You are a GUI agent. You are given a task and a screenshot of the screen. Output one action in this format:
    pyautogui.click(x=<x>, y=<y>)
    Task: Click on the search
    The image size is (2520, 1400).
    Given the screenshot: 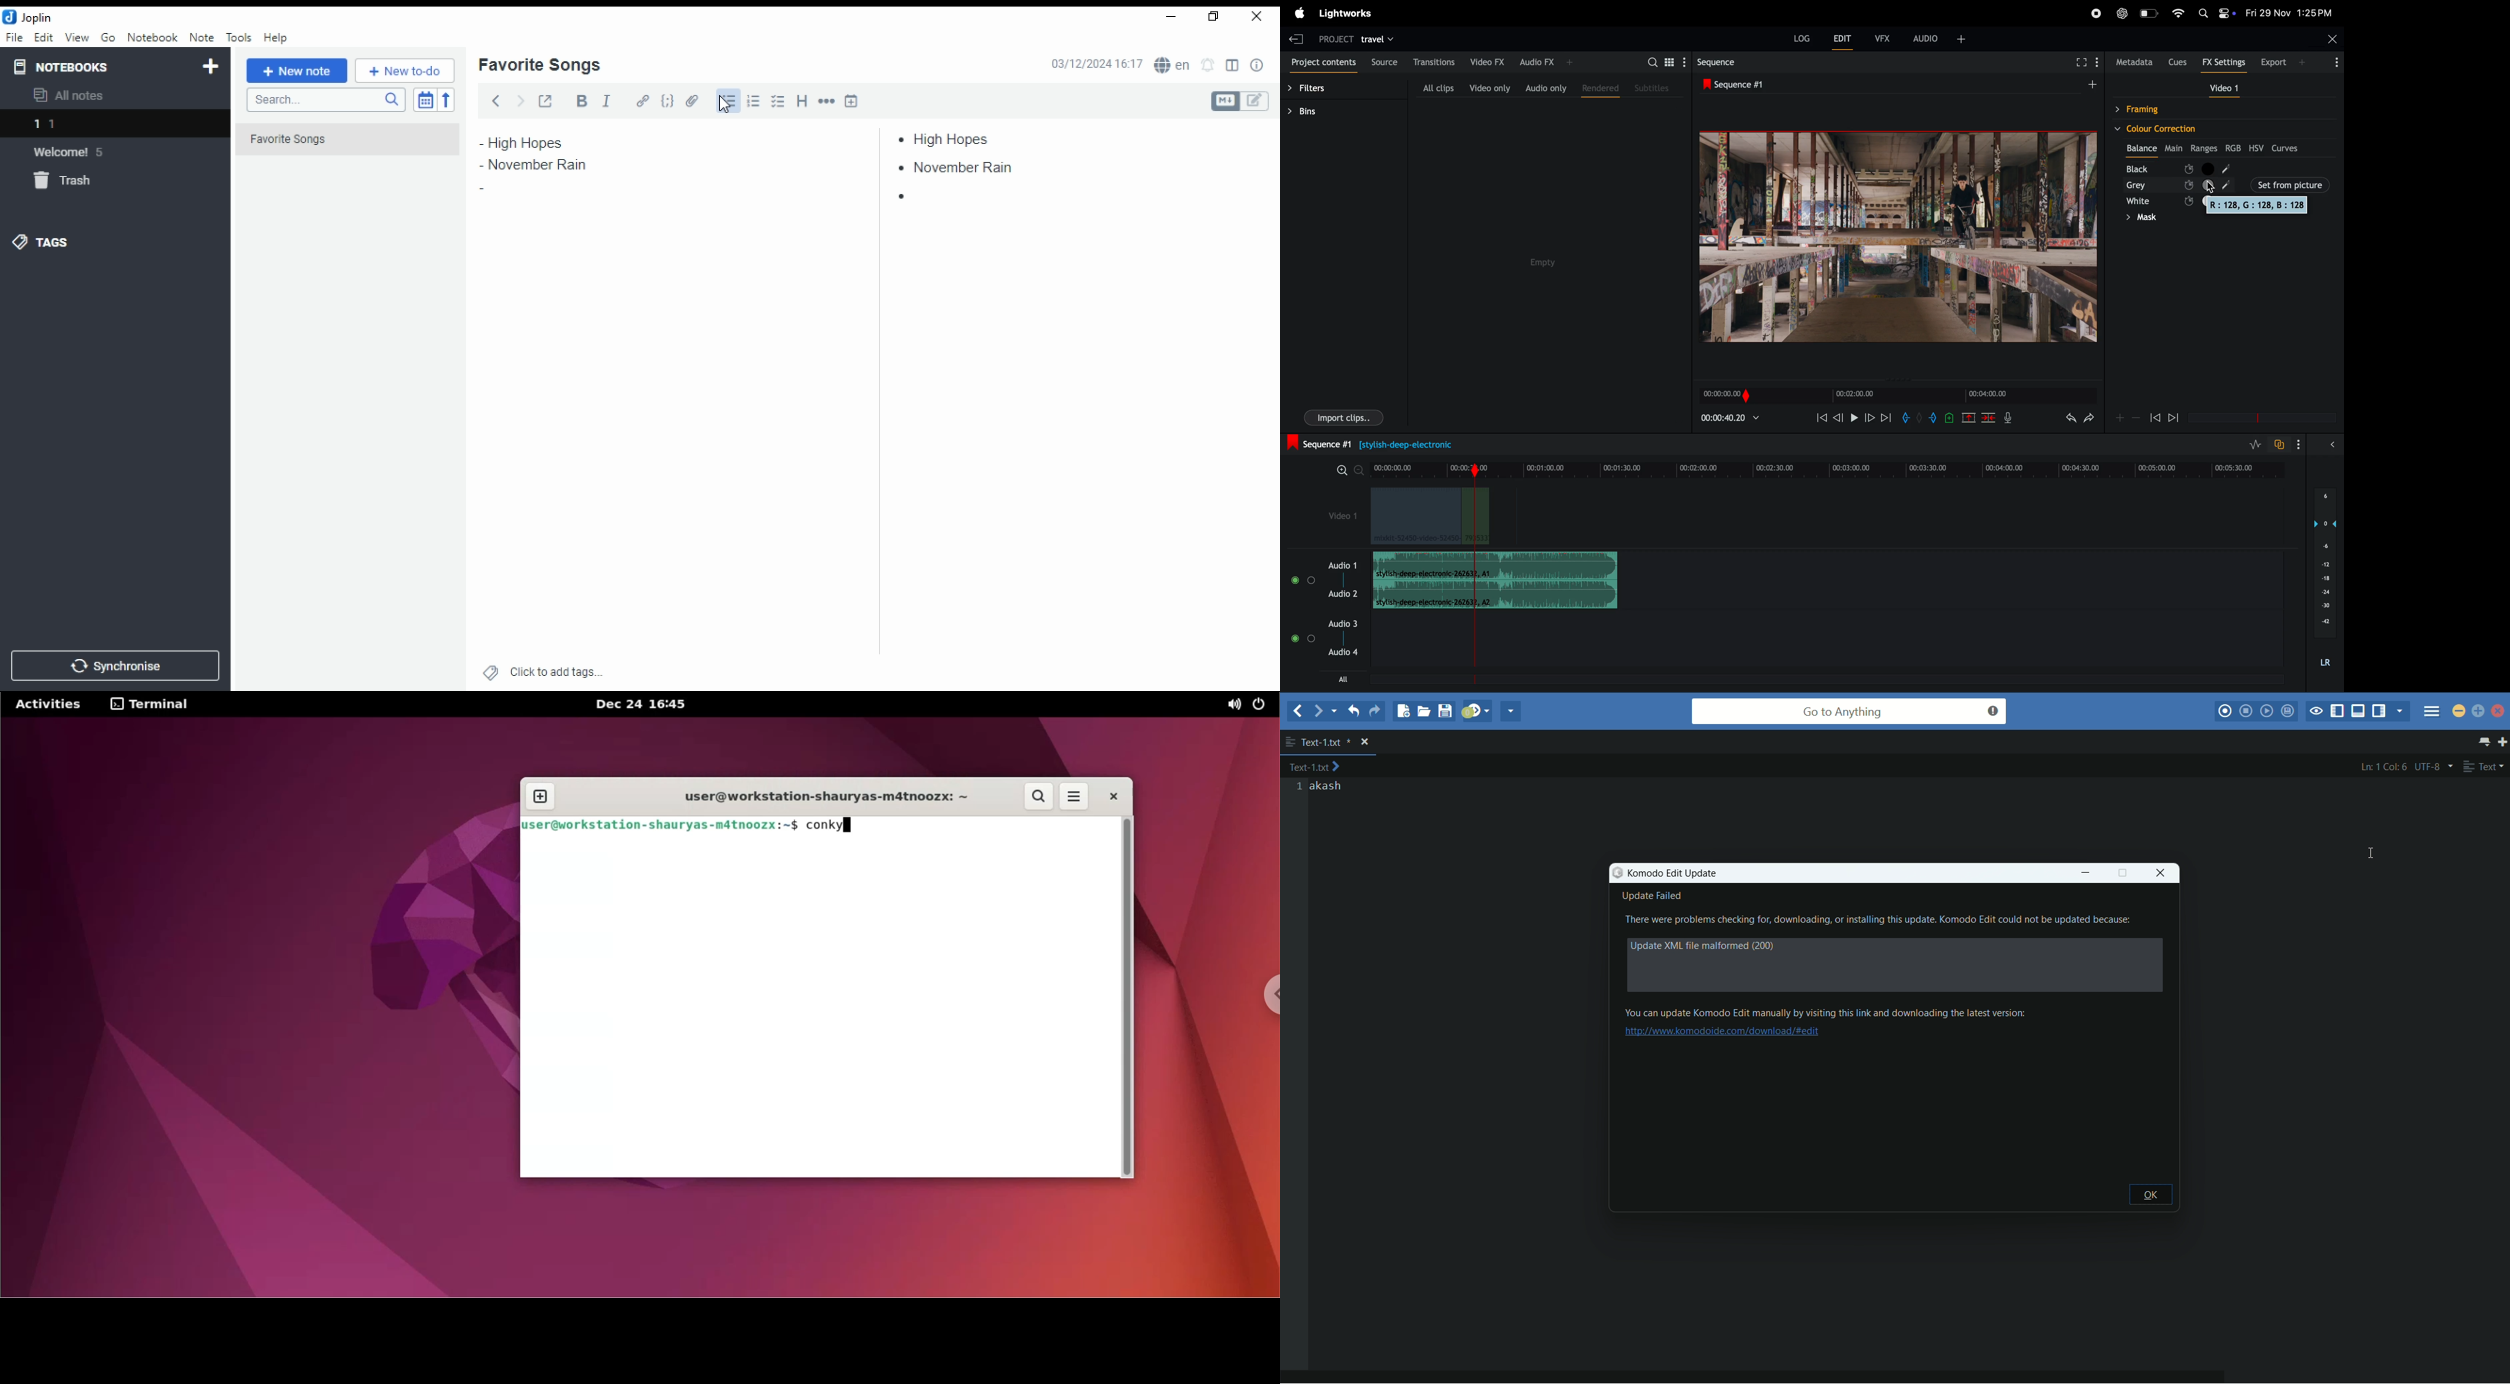 What is the action you would take?
    pyautogui.click(x=325, y=100)
    